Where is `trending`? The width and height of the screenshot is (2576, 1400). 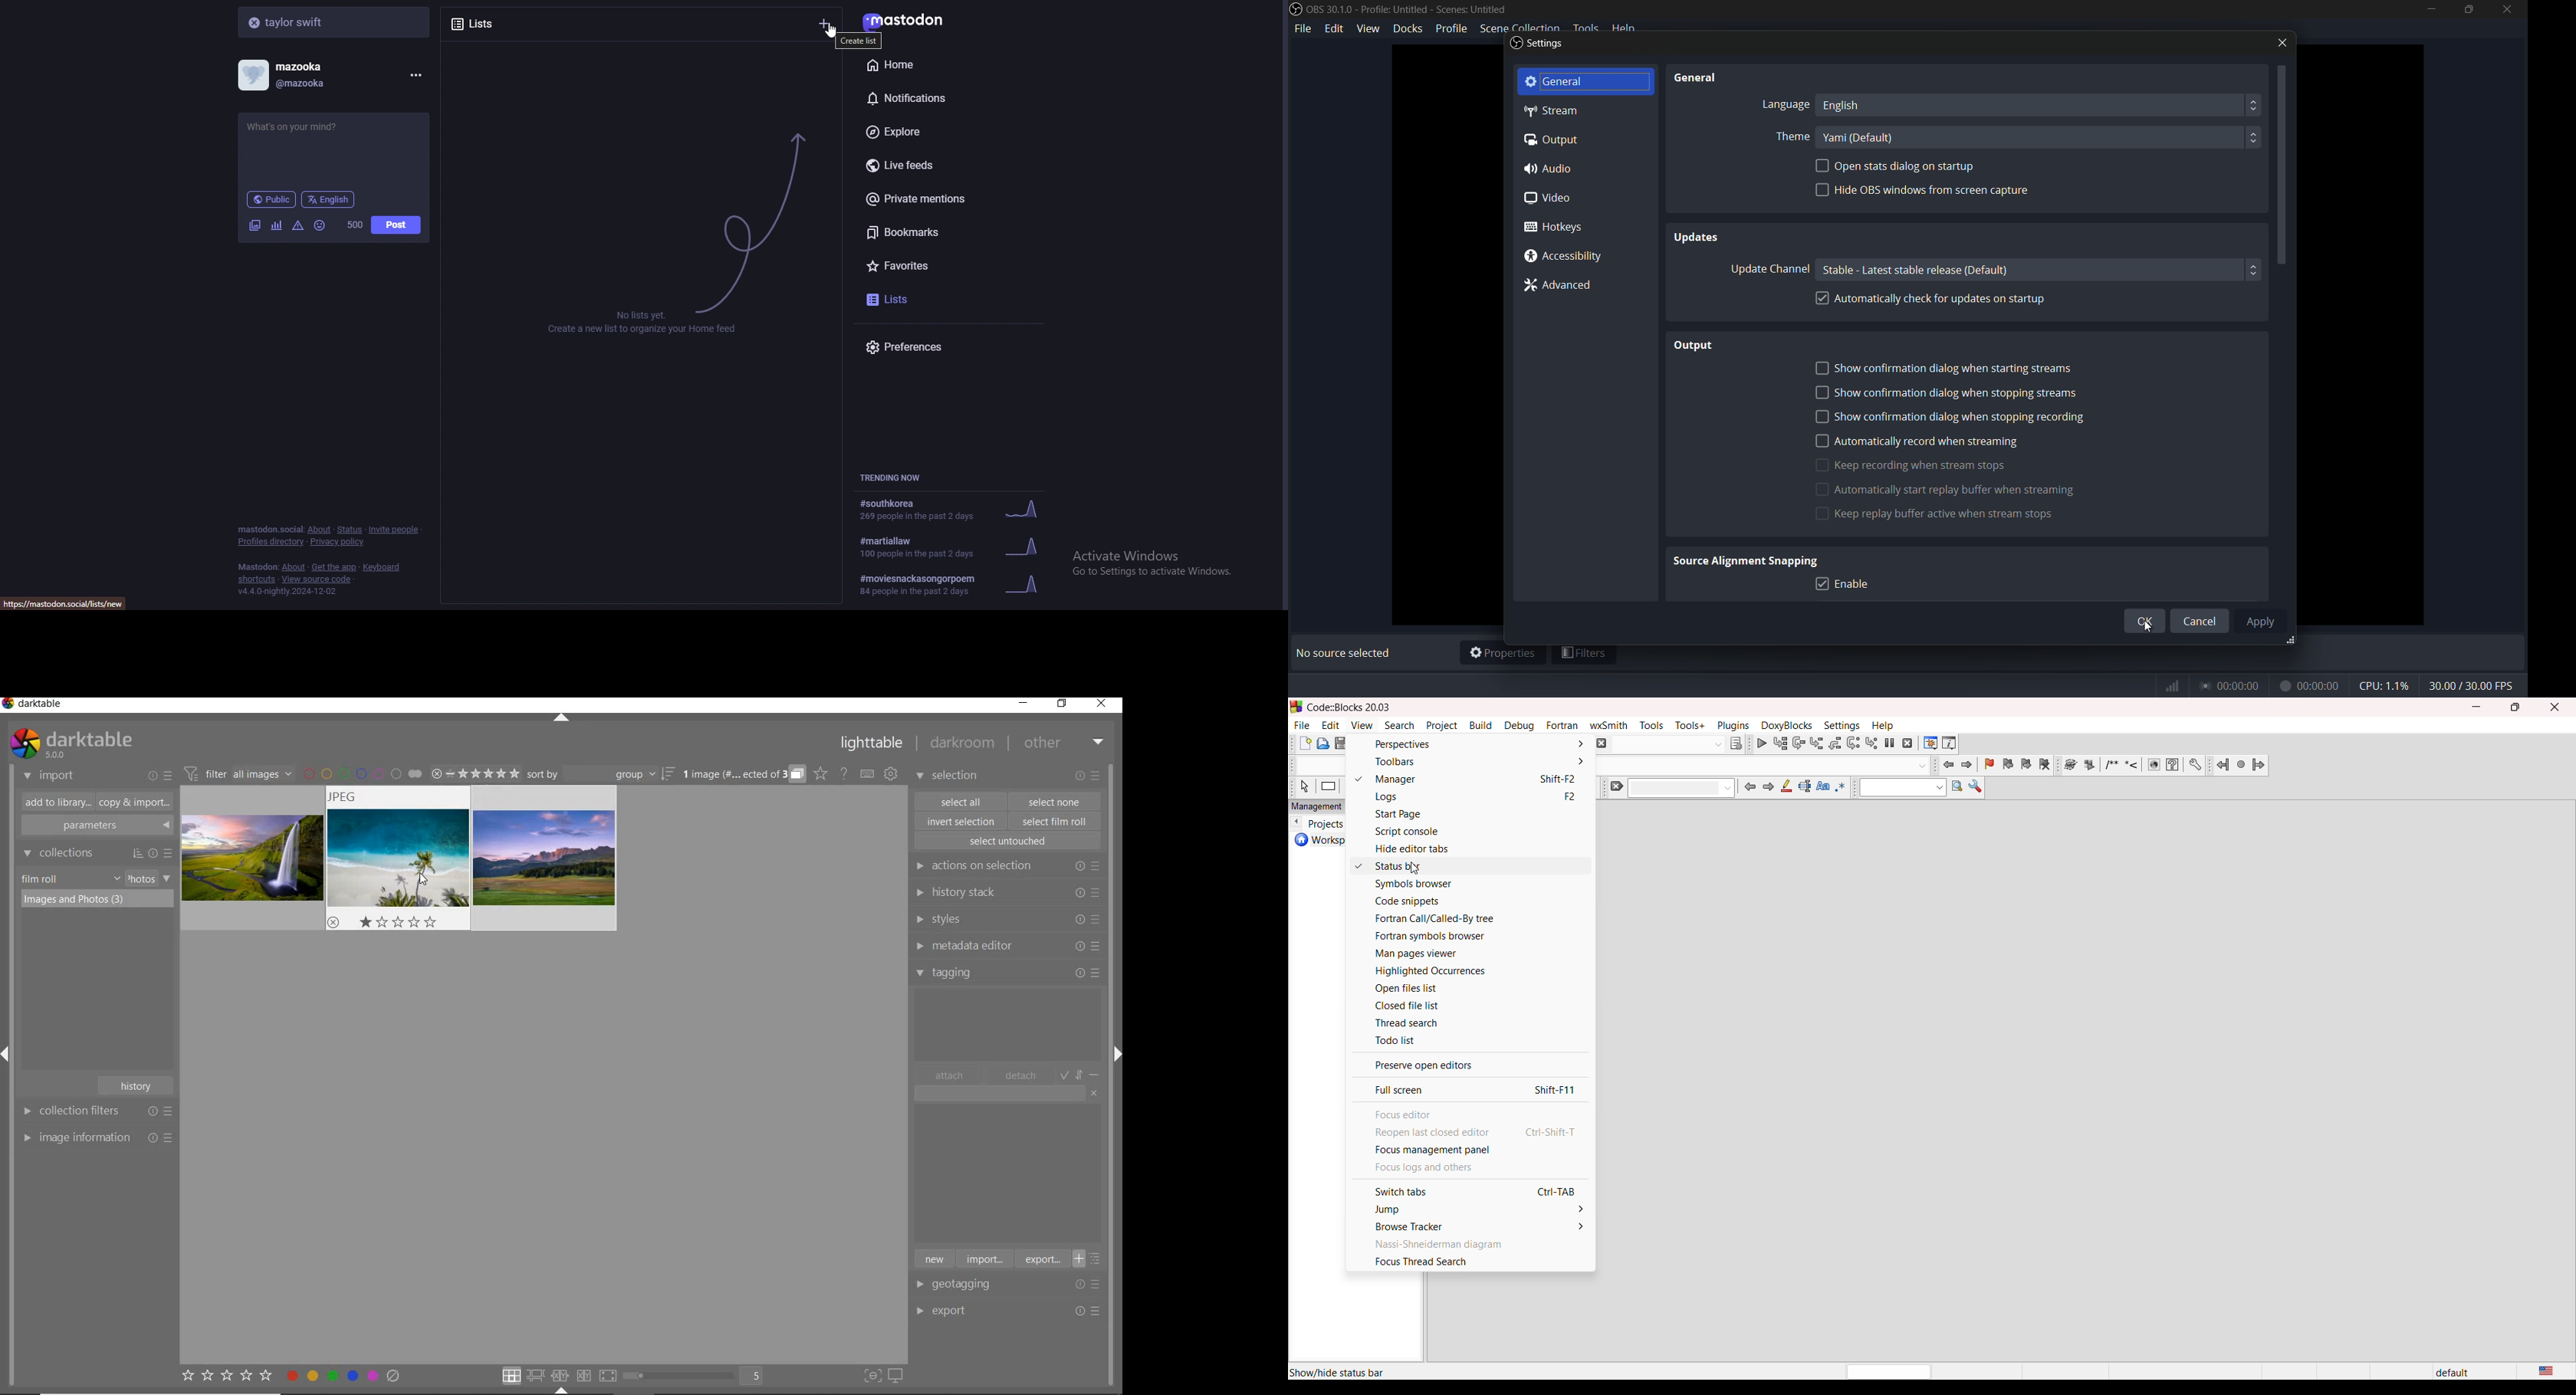 trending is located at coordinates (959, 546).